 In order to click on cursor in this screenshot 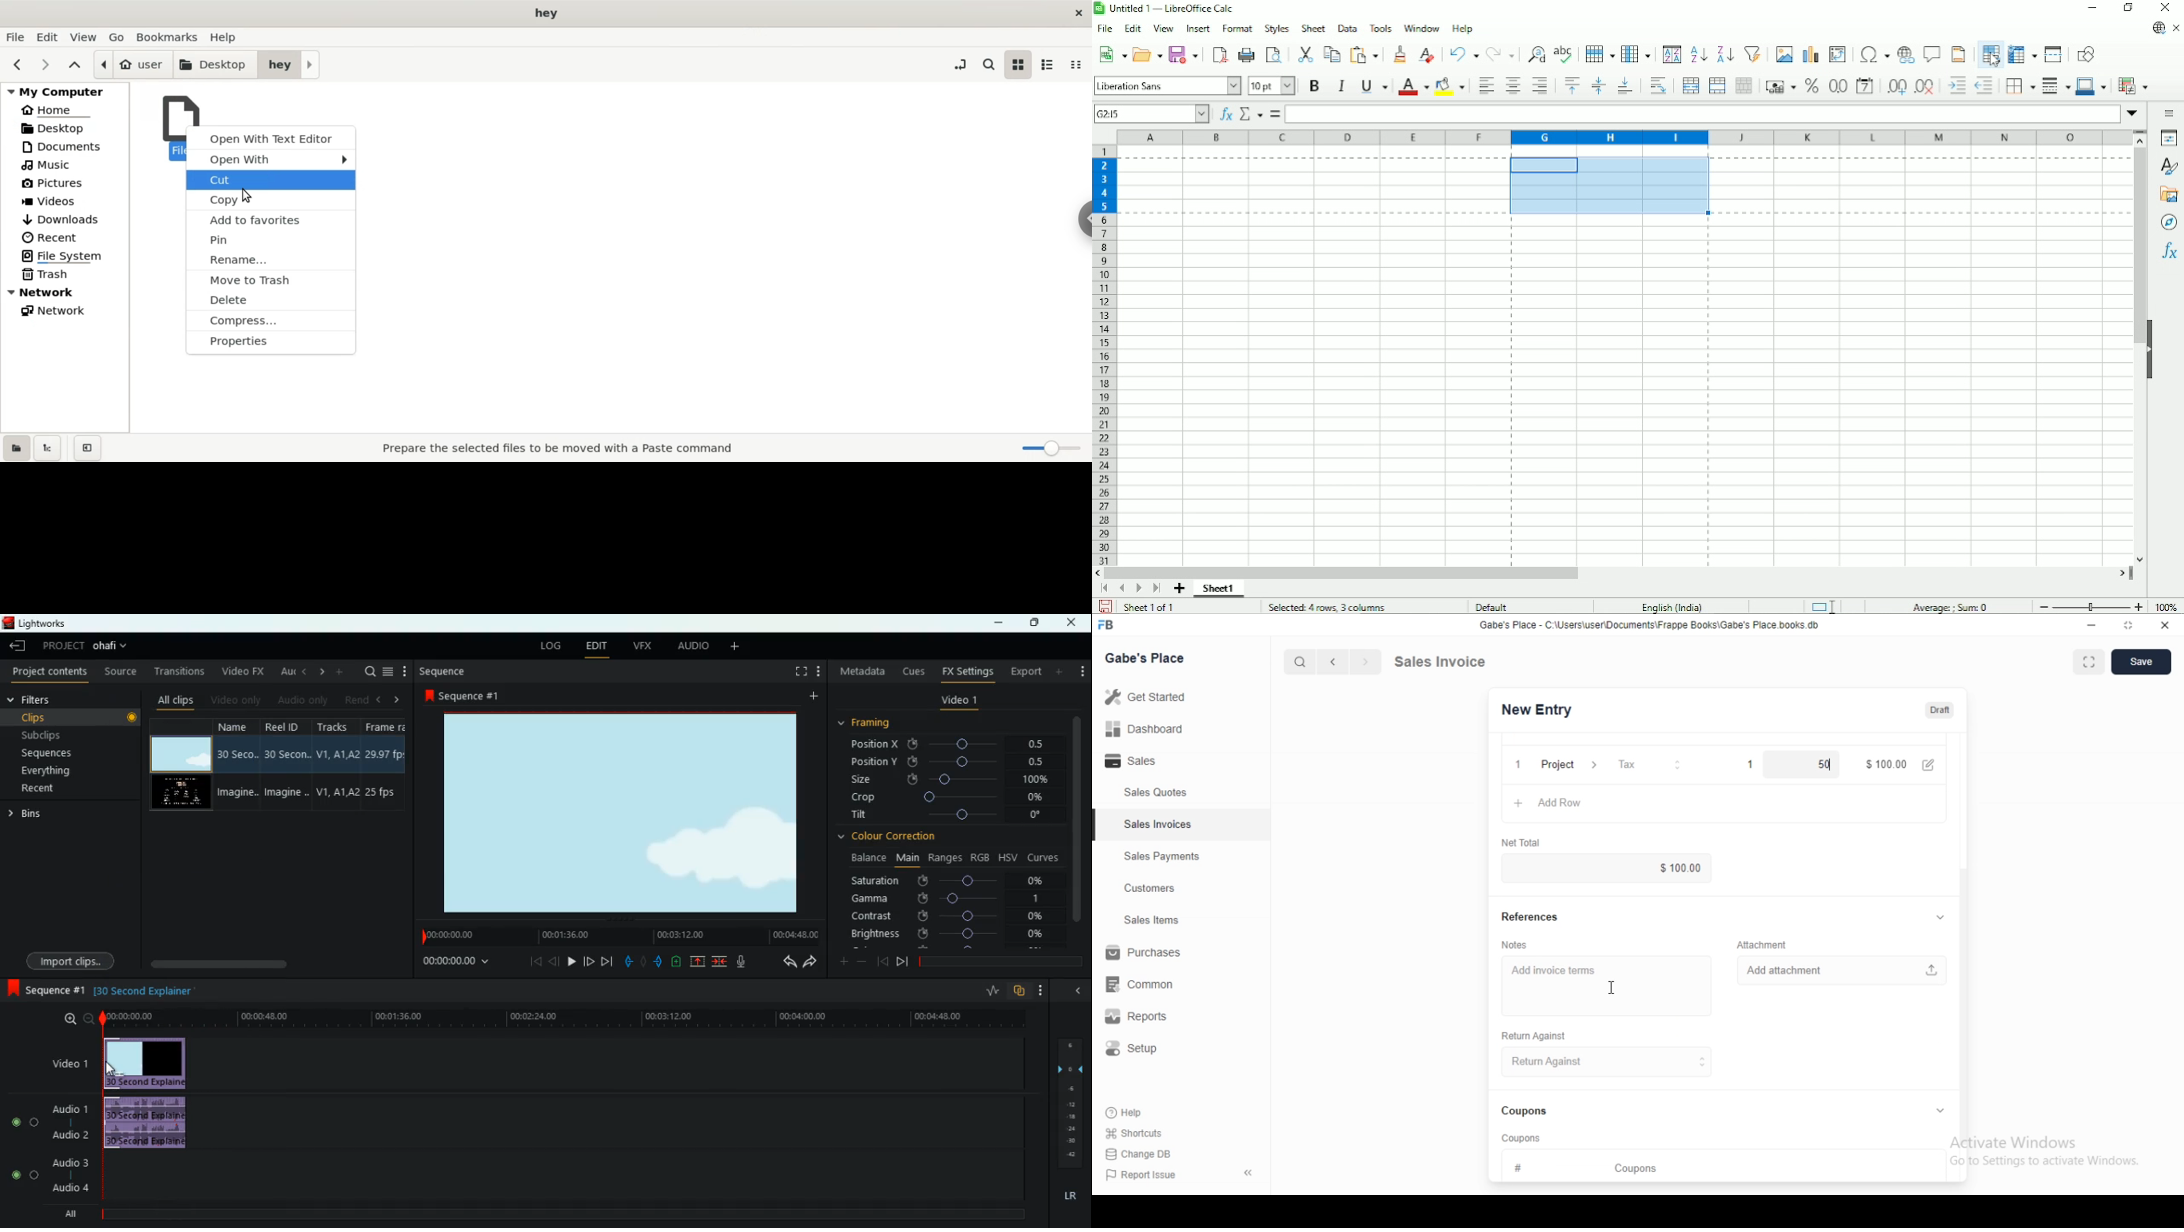, I will do `click(1292, 662)`.